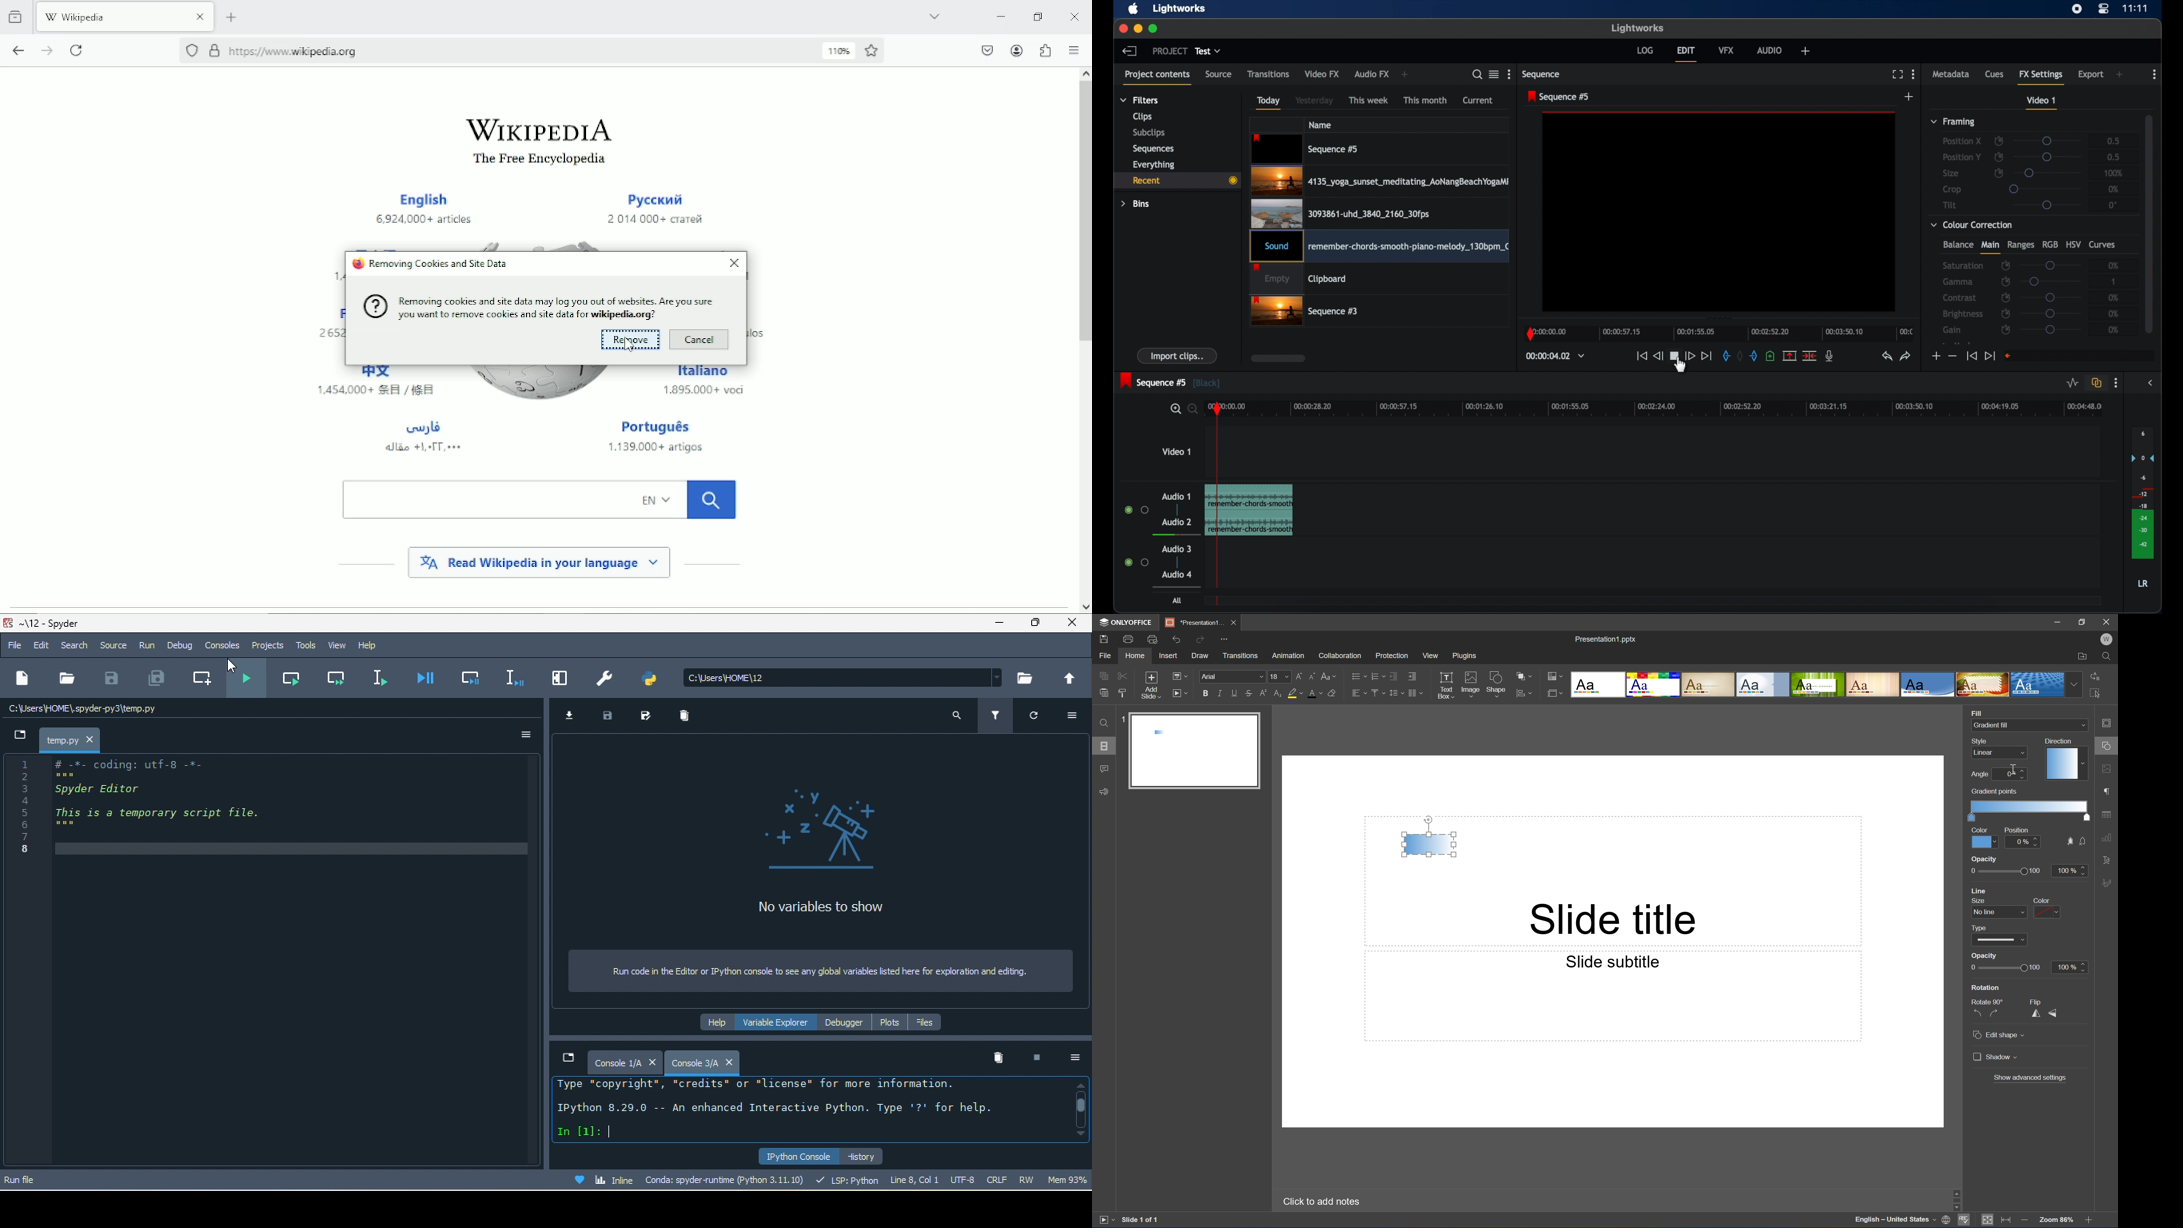 The image size is (2184, 1232). Describe the element at coordinates (1817, 685) in the screenshot. I see `Type of slides` at that location.